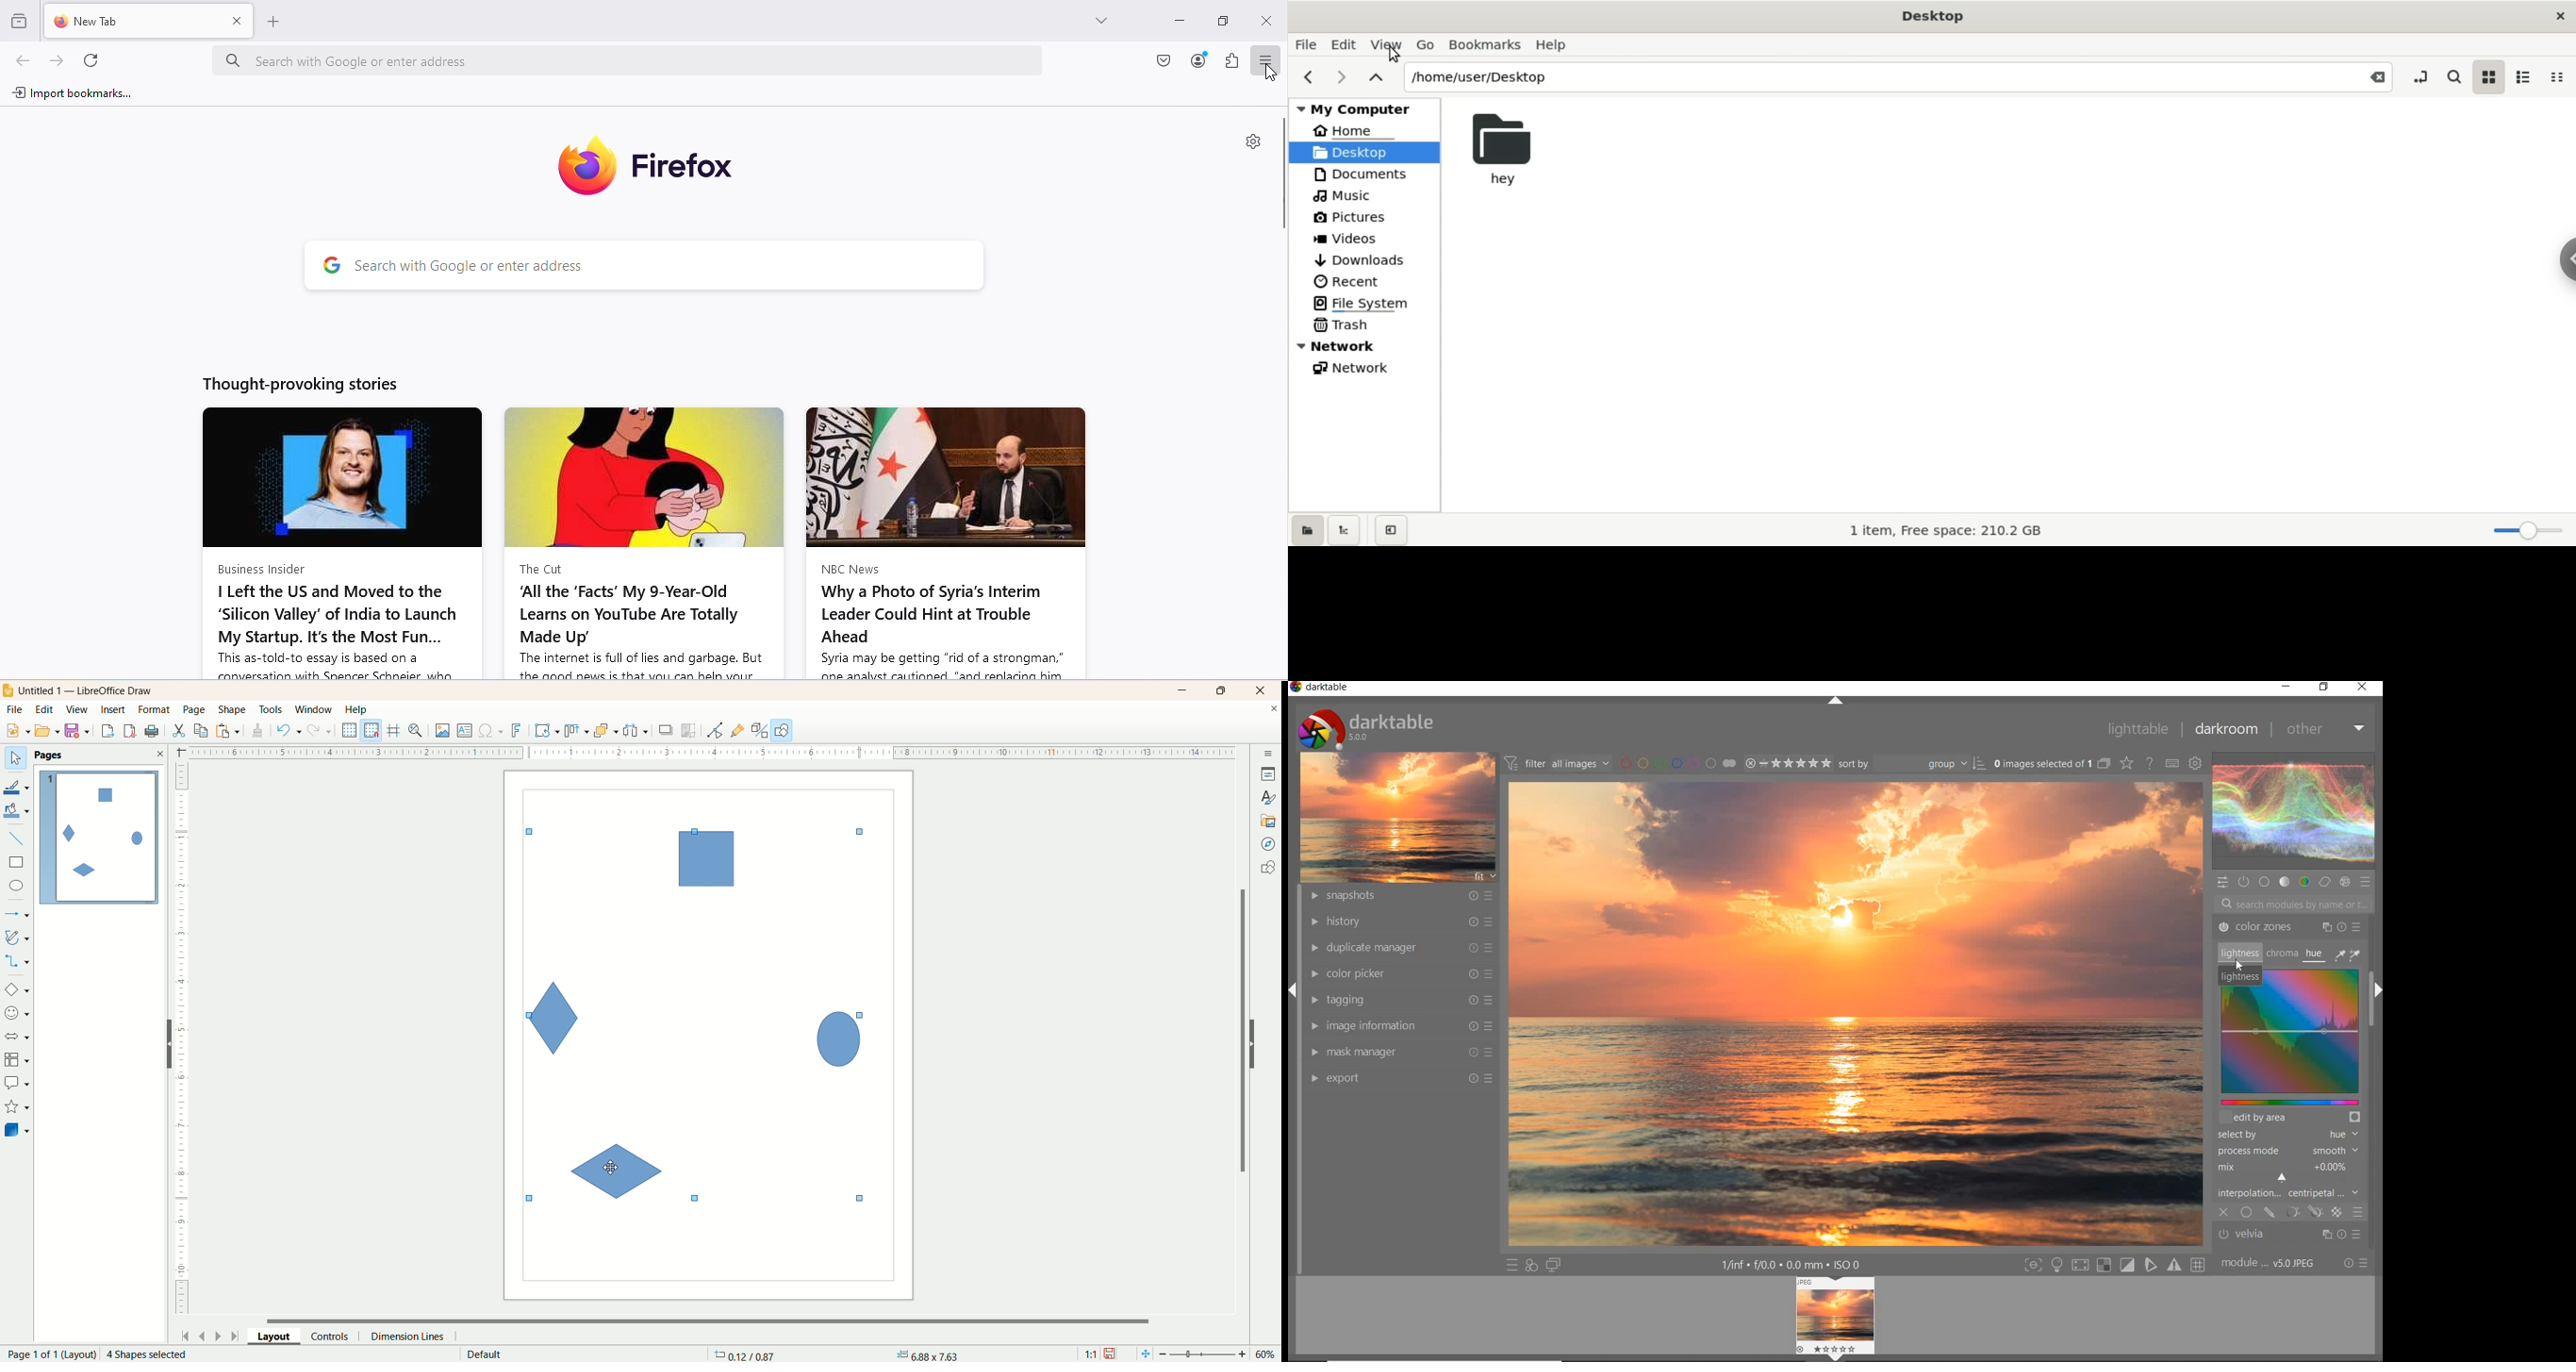  Describe the element at coordinates (2288, 686) in the screenshot. I see `minimize` at that location.